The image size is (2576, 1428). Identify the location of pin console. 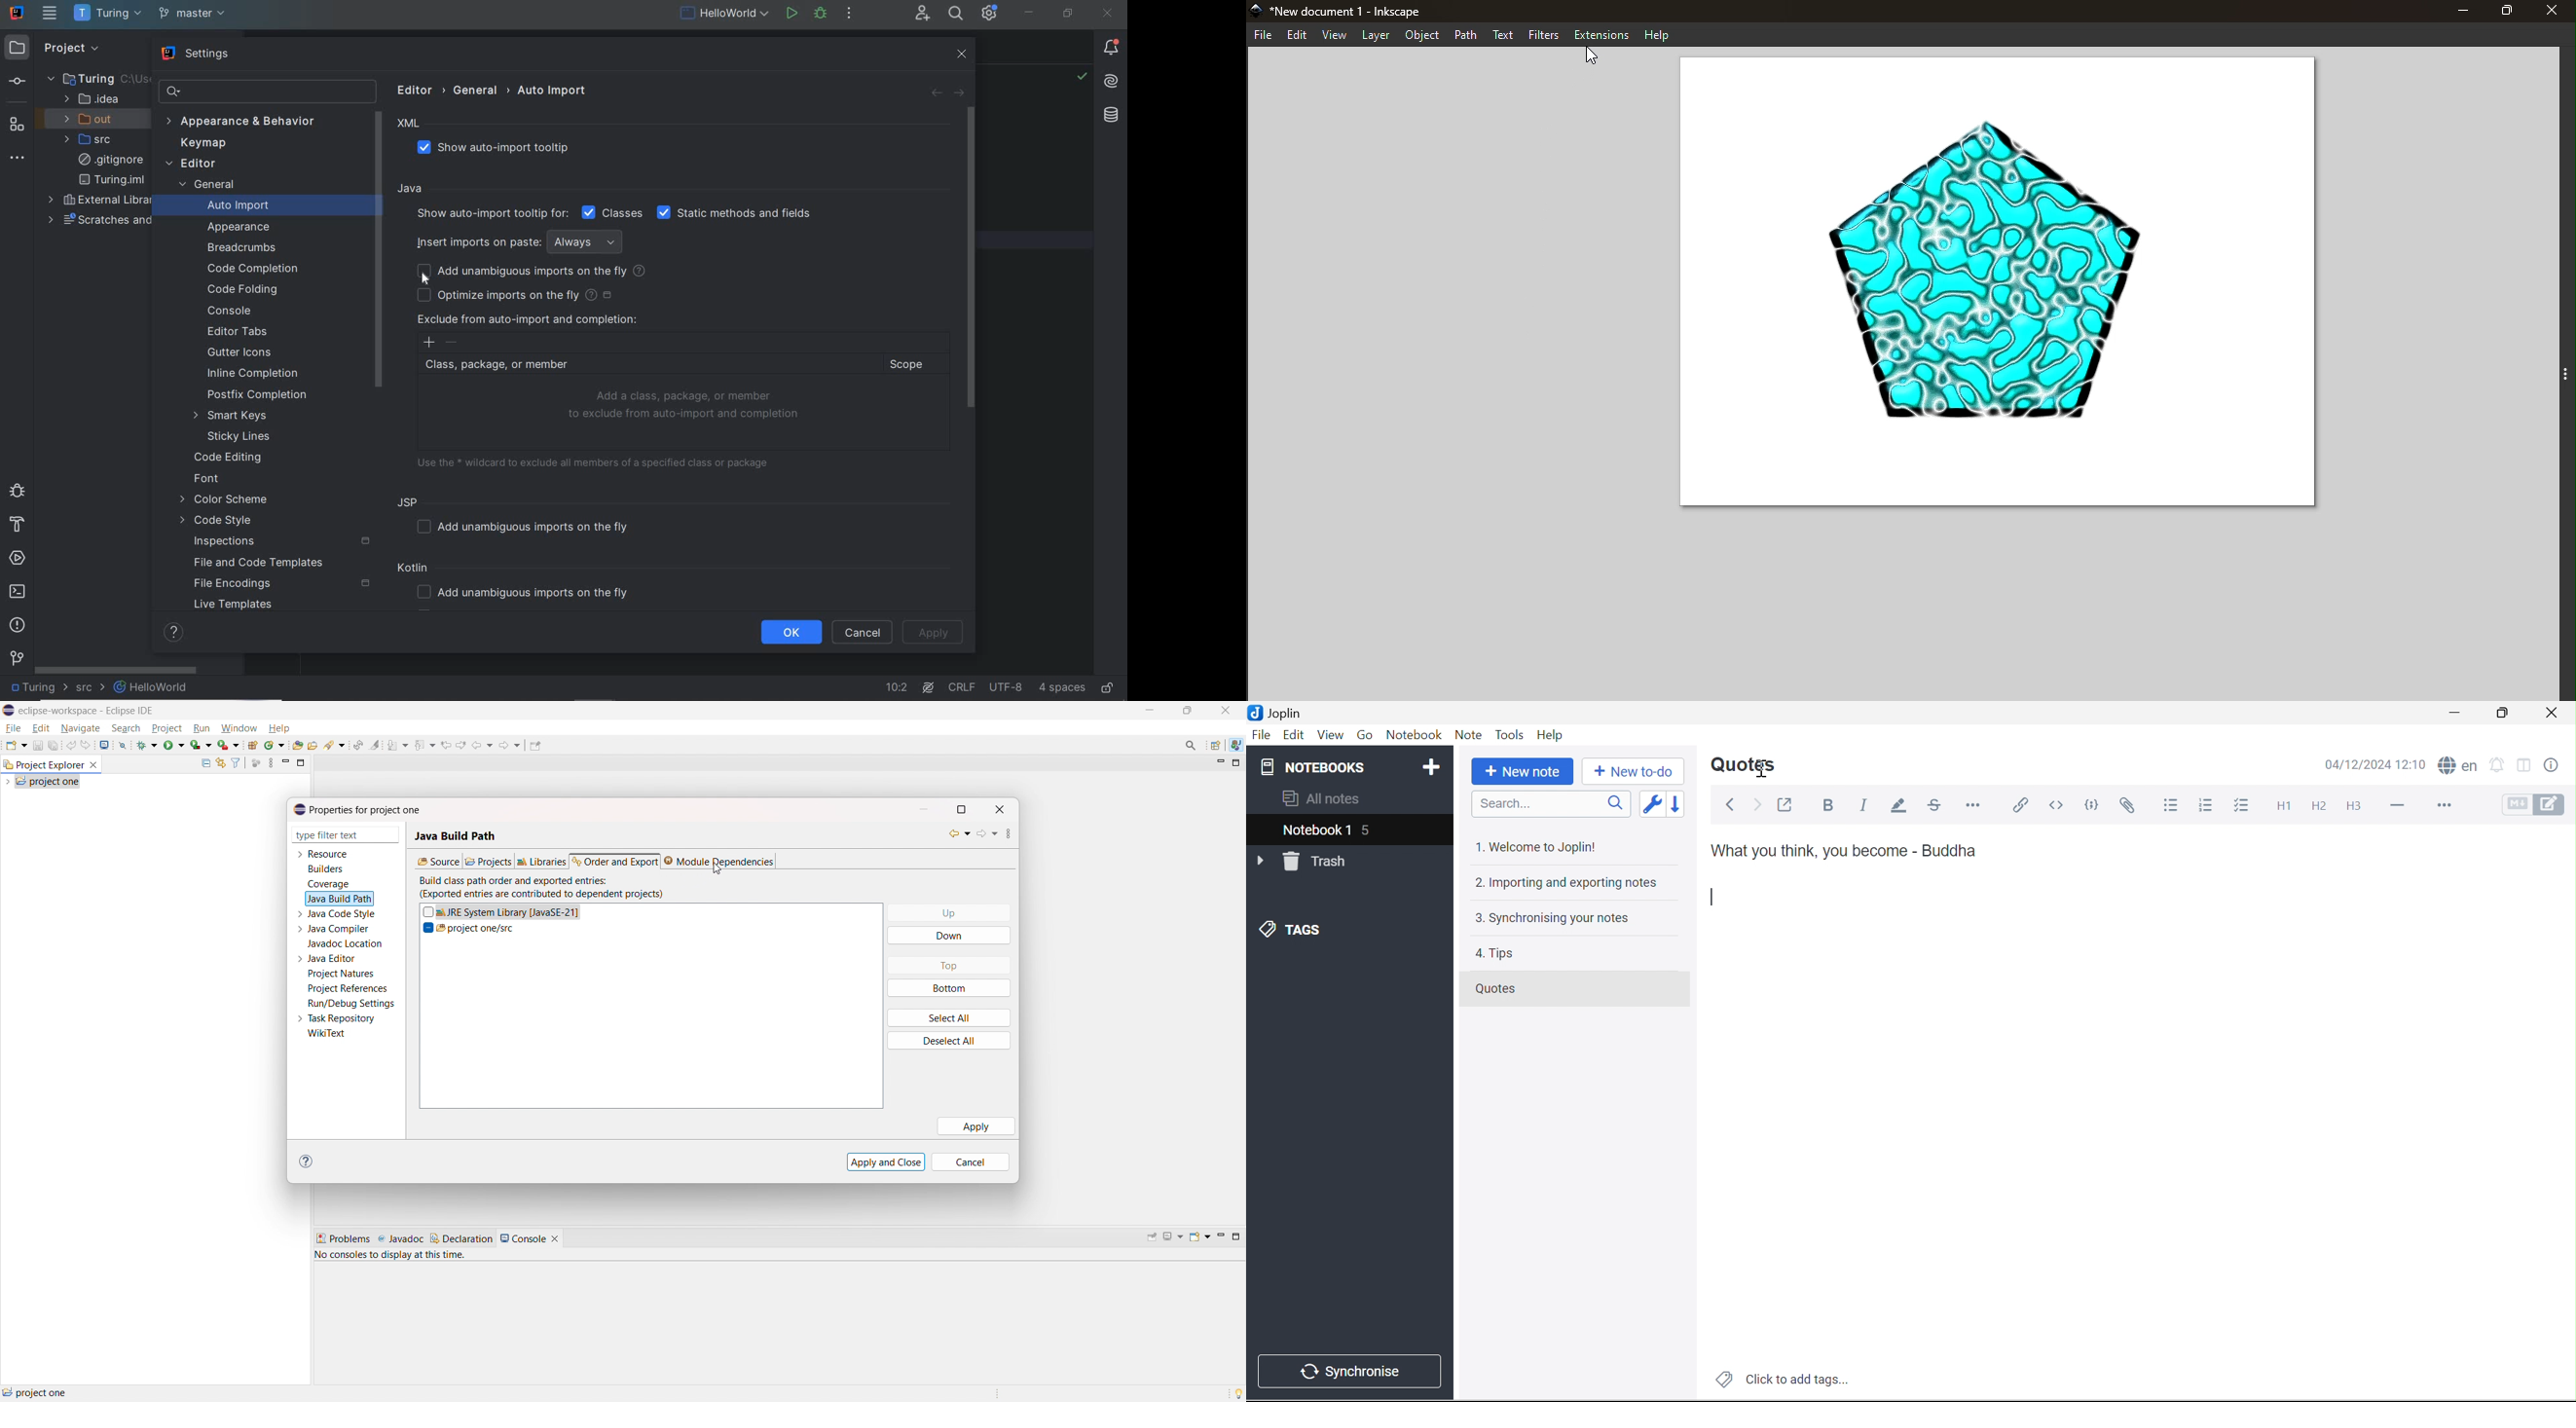
(1152, 1238).